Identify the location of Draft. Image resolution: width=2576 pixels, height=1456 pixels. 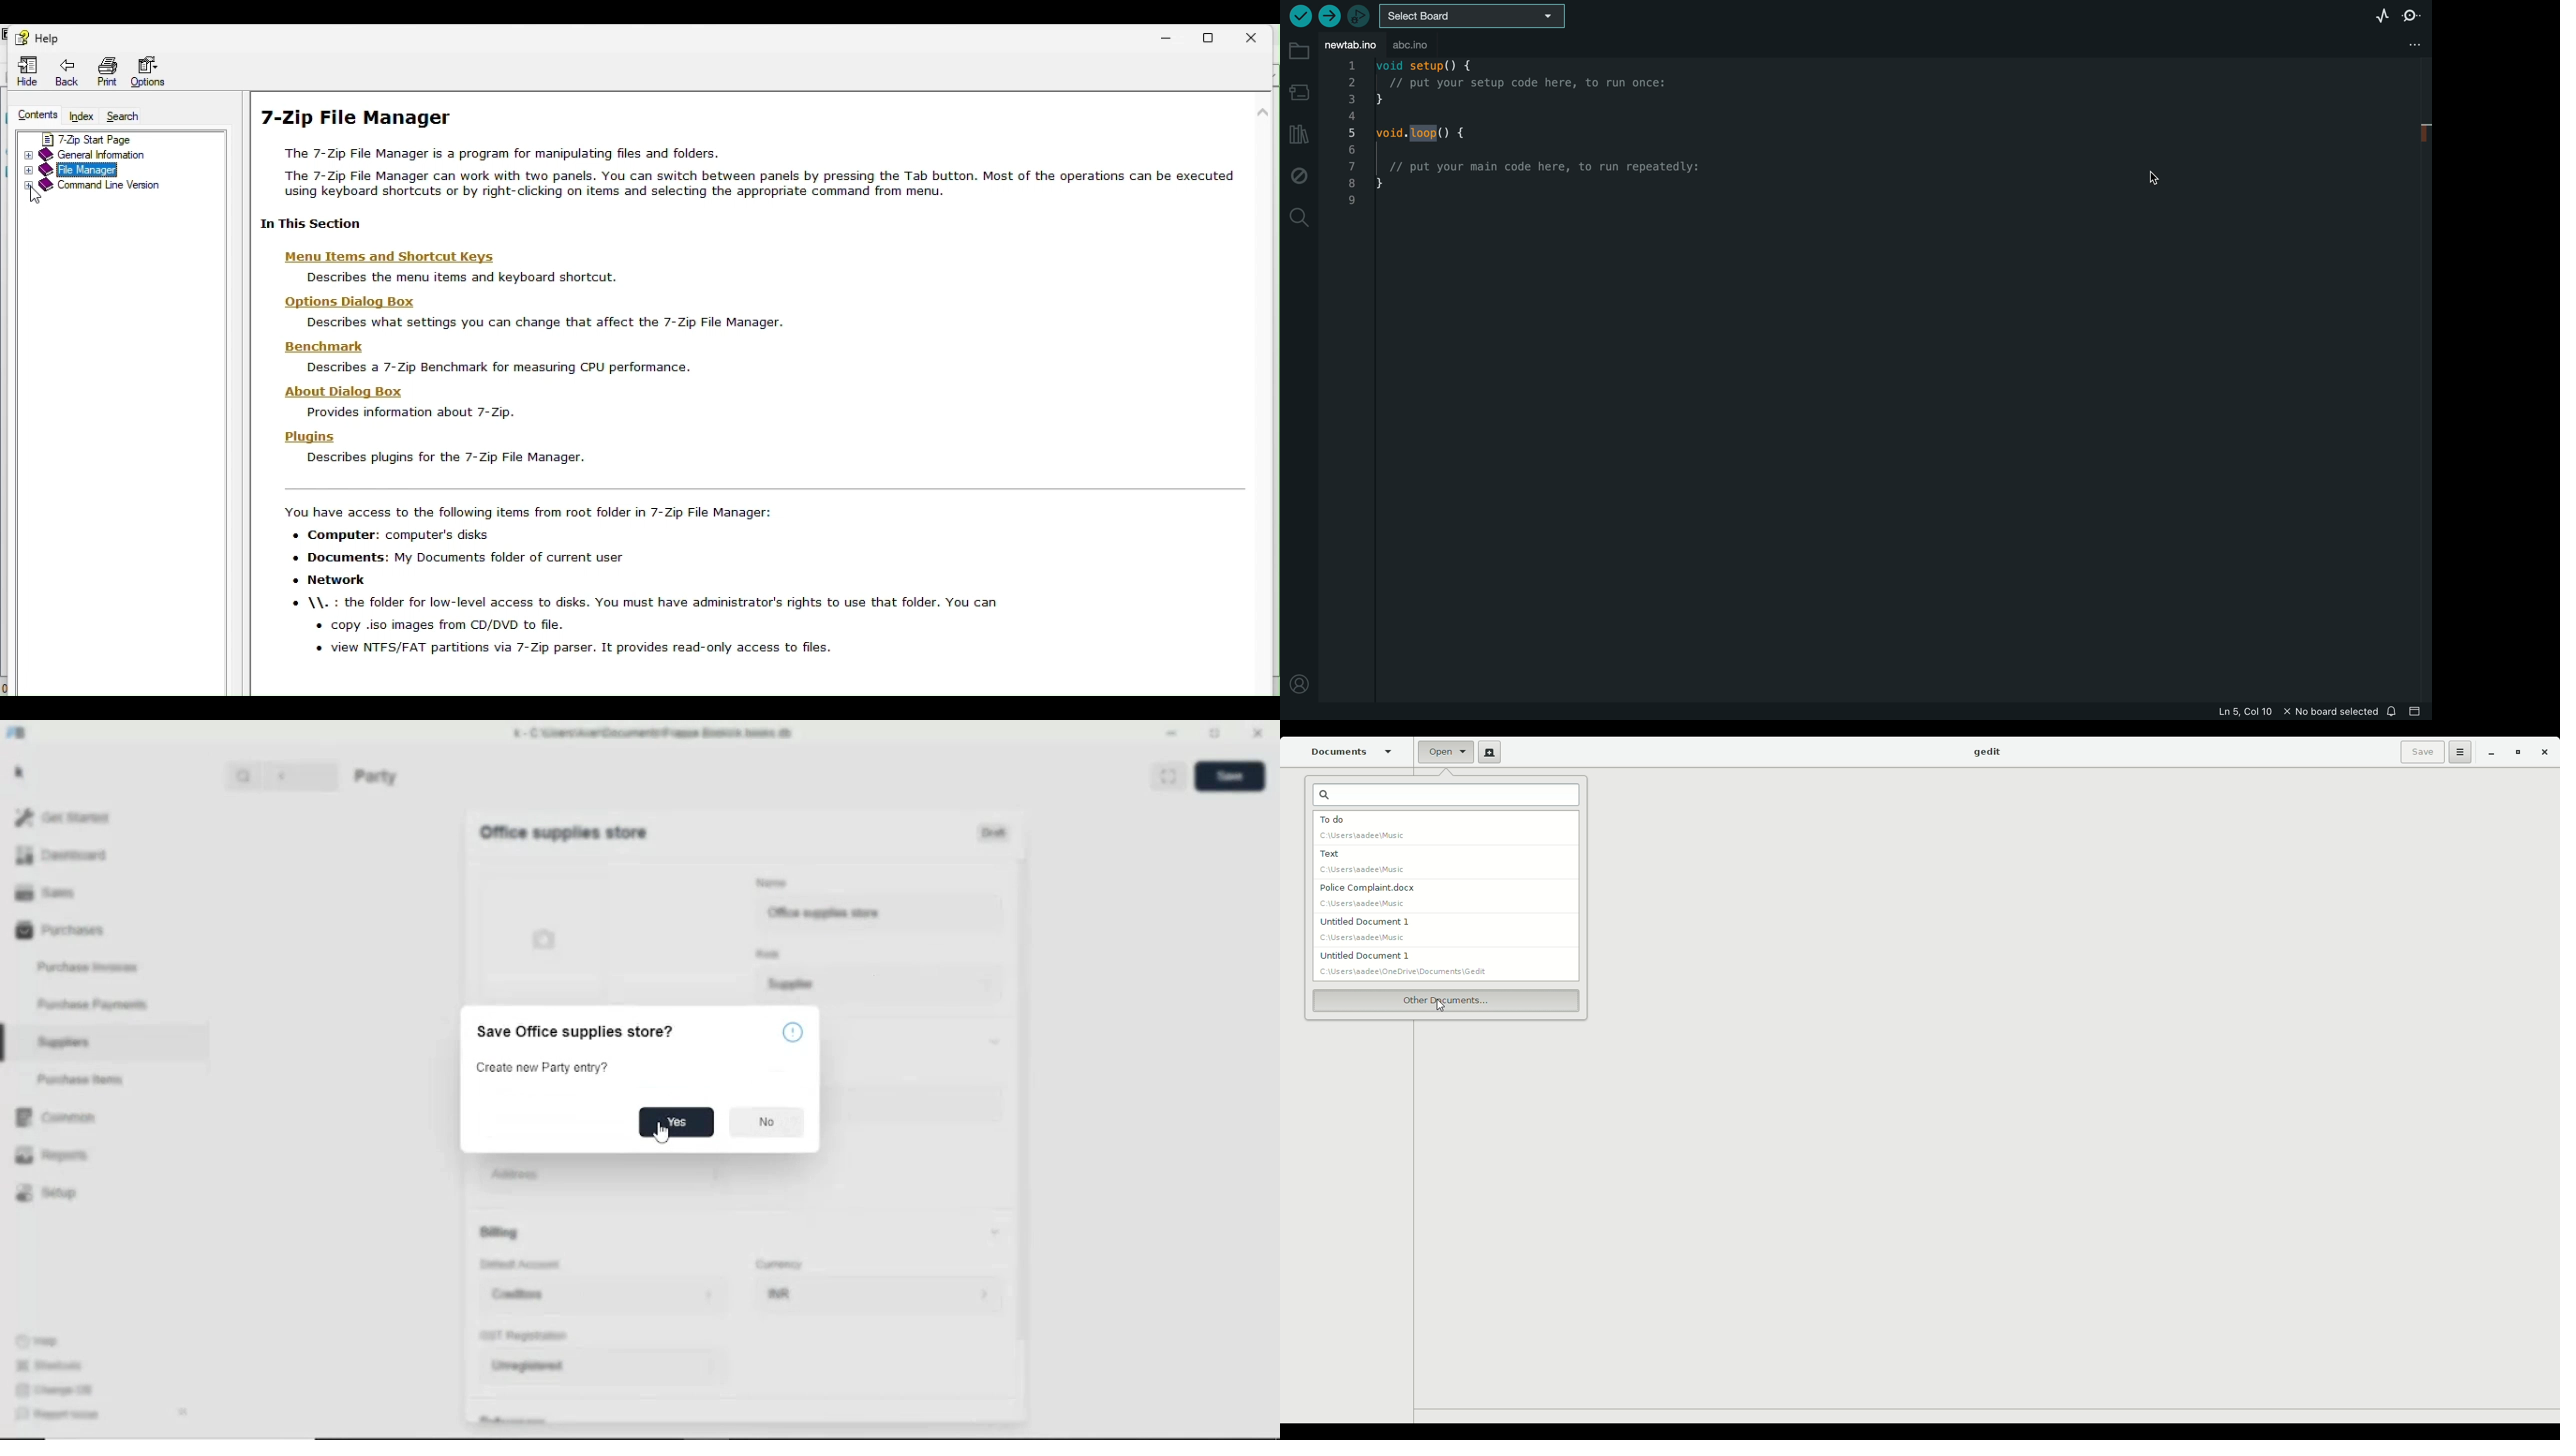
(995, 834).